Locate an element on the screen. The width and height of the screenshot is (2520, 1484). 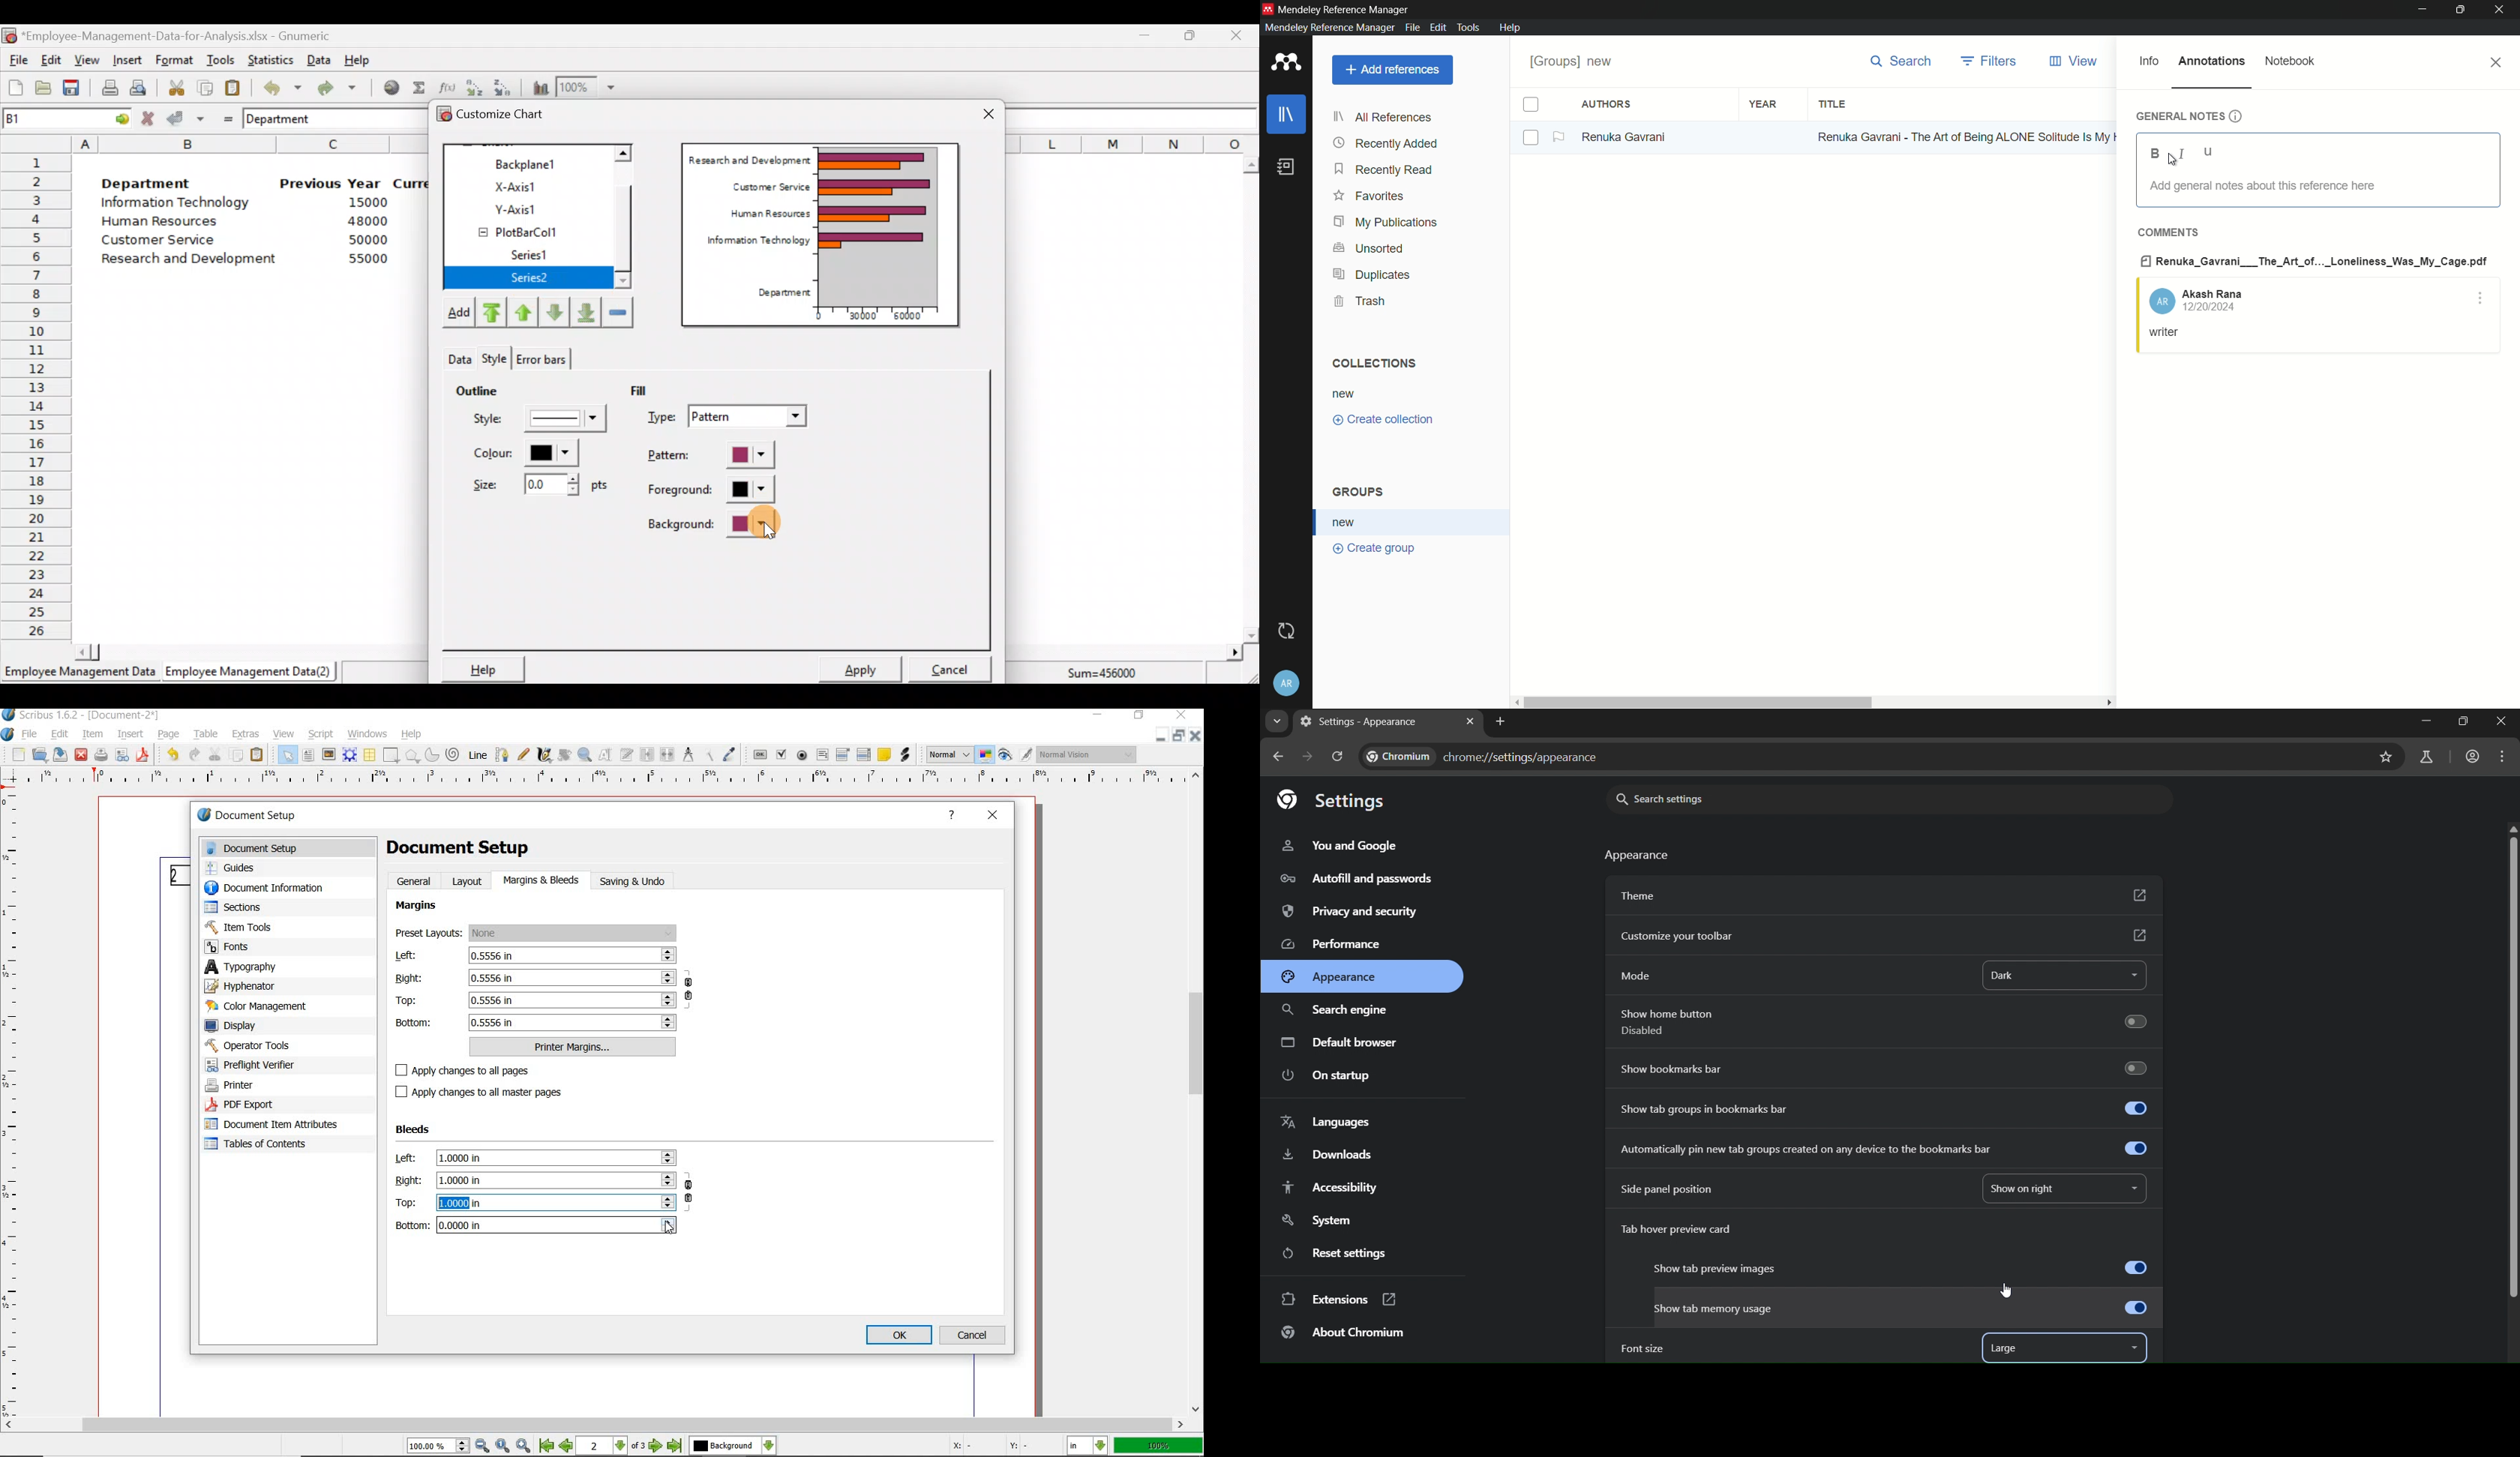
copy is located at coordinates (237, 756).